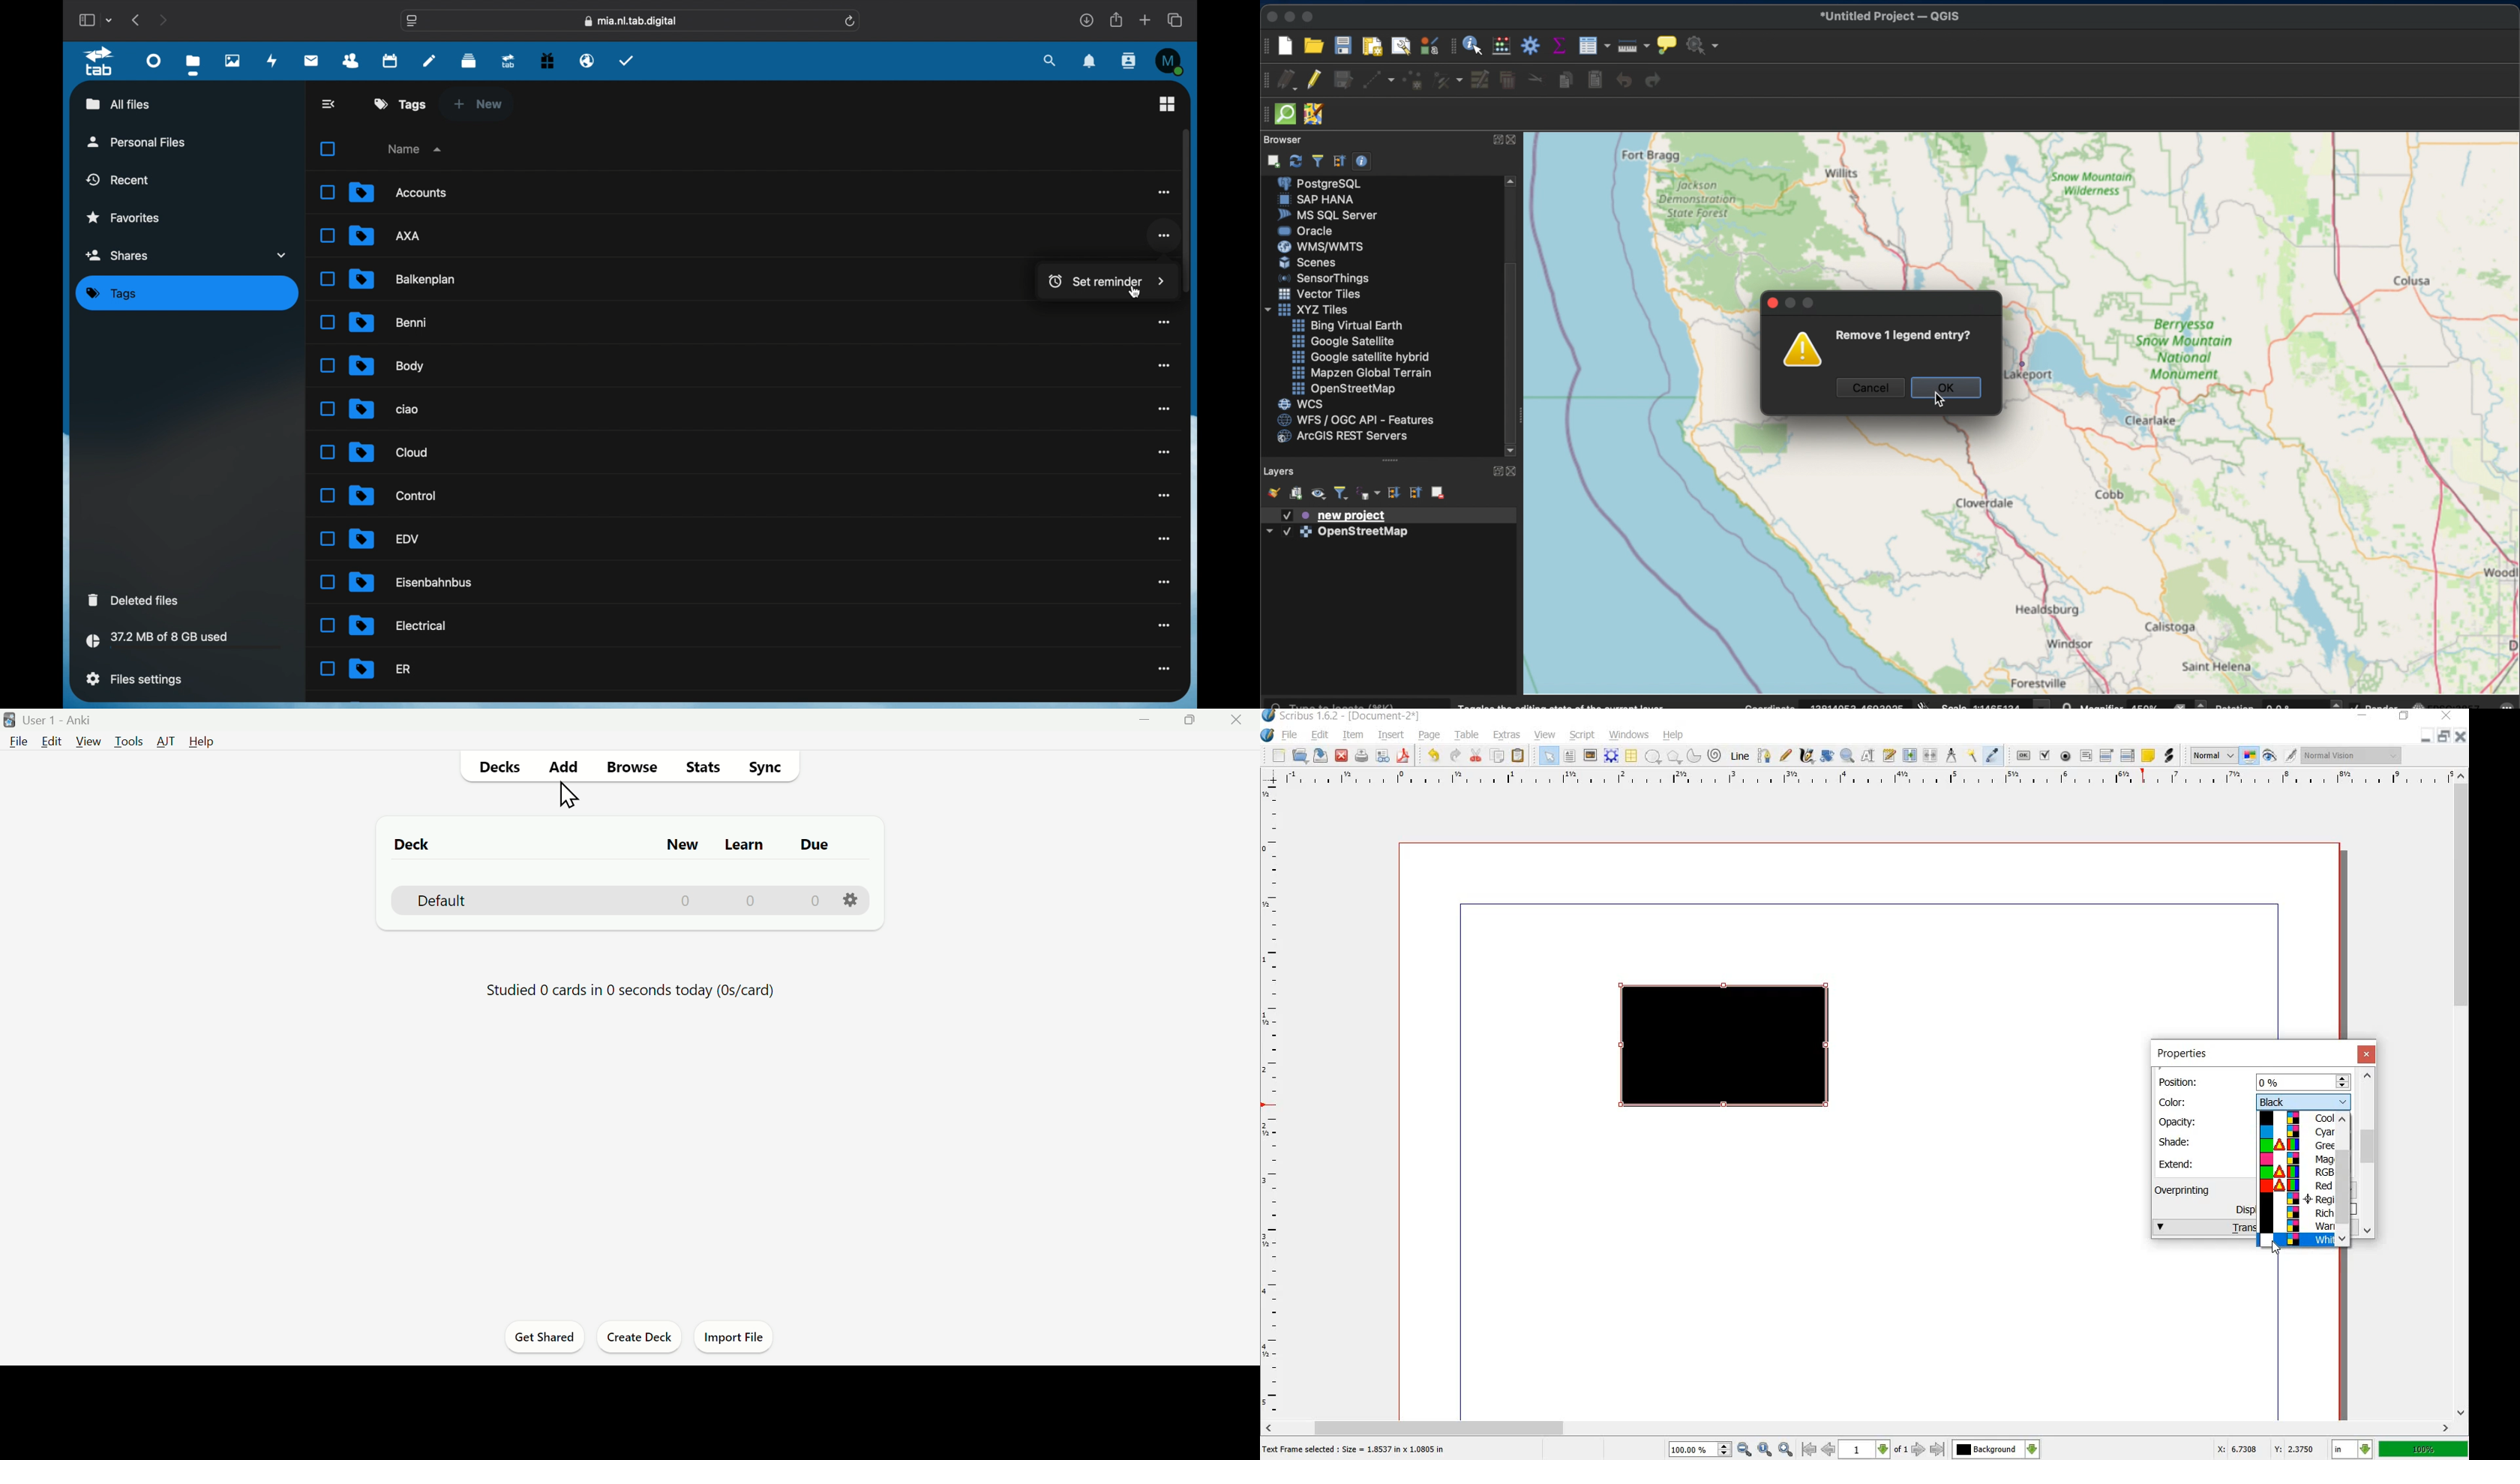  Describe the element at coordinates (1674, 735) in the screenshot. I see `help` at that location.